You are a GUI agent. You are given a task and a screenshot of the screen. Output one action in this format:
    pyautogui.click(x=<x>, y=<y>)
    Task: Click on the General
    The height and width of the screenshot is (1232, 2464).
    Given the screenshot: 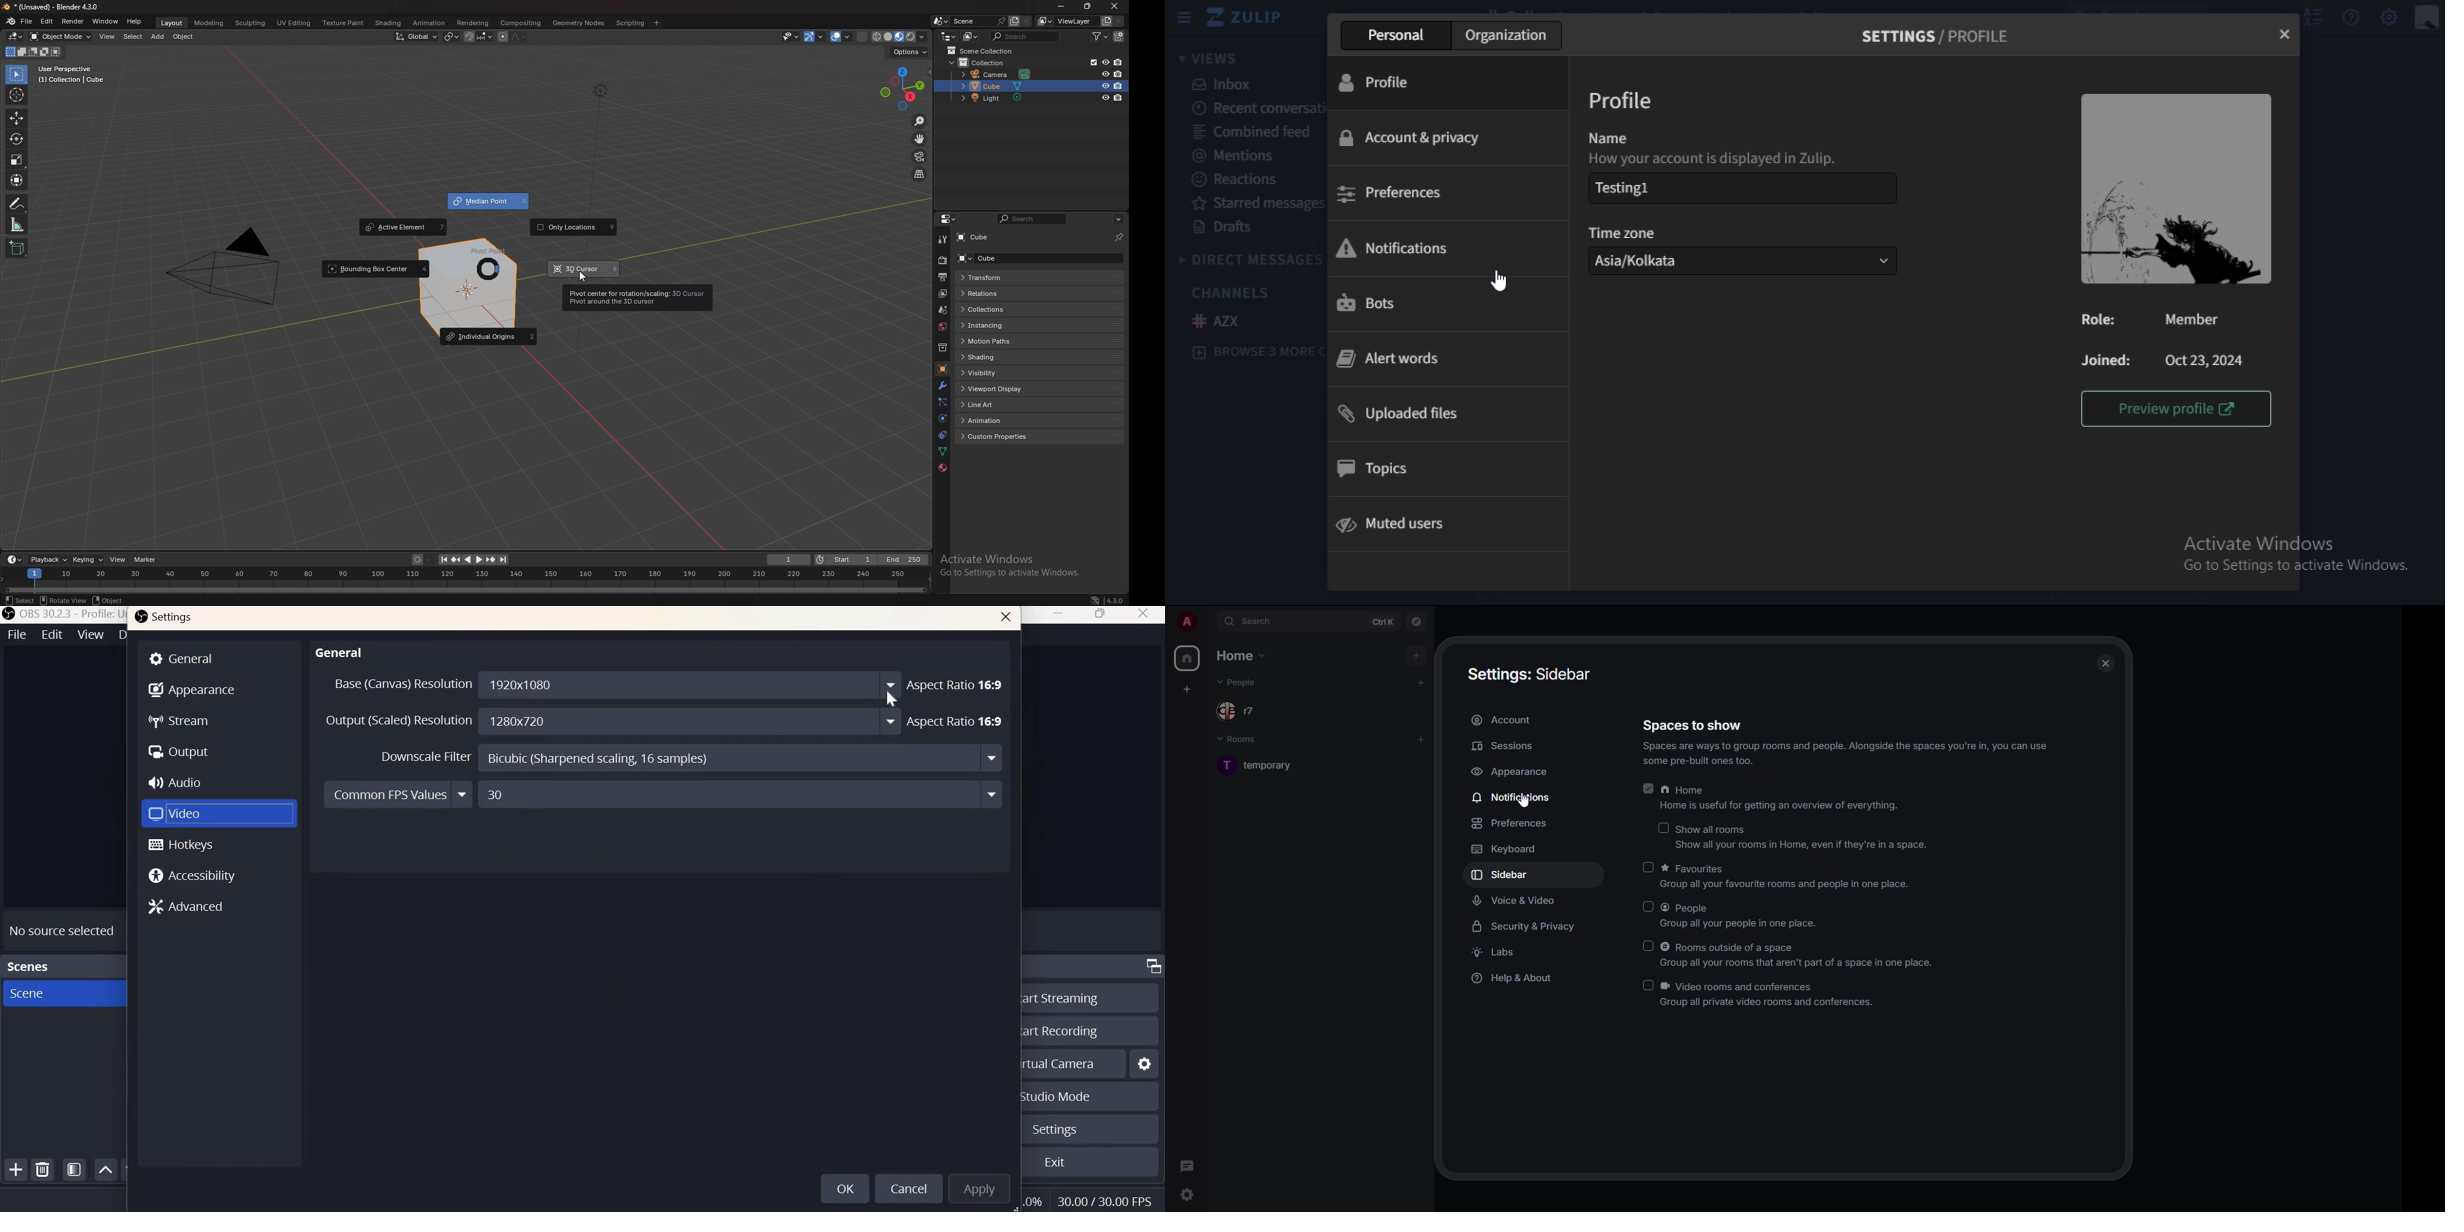 What is the action you would take?
    pyautogui.click(x=220, y=658)
    